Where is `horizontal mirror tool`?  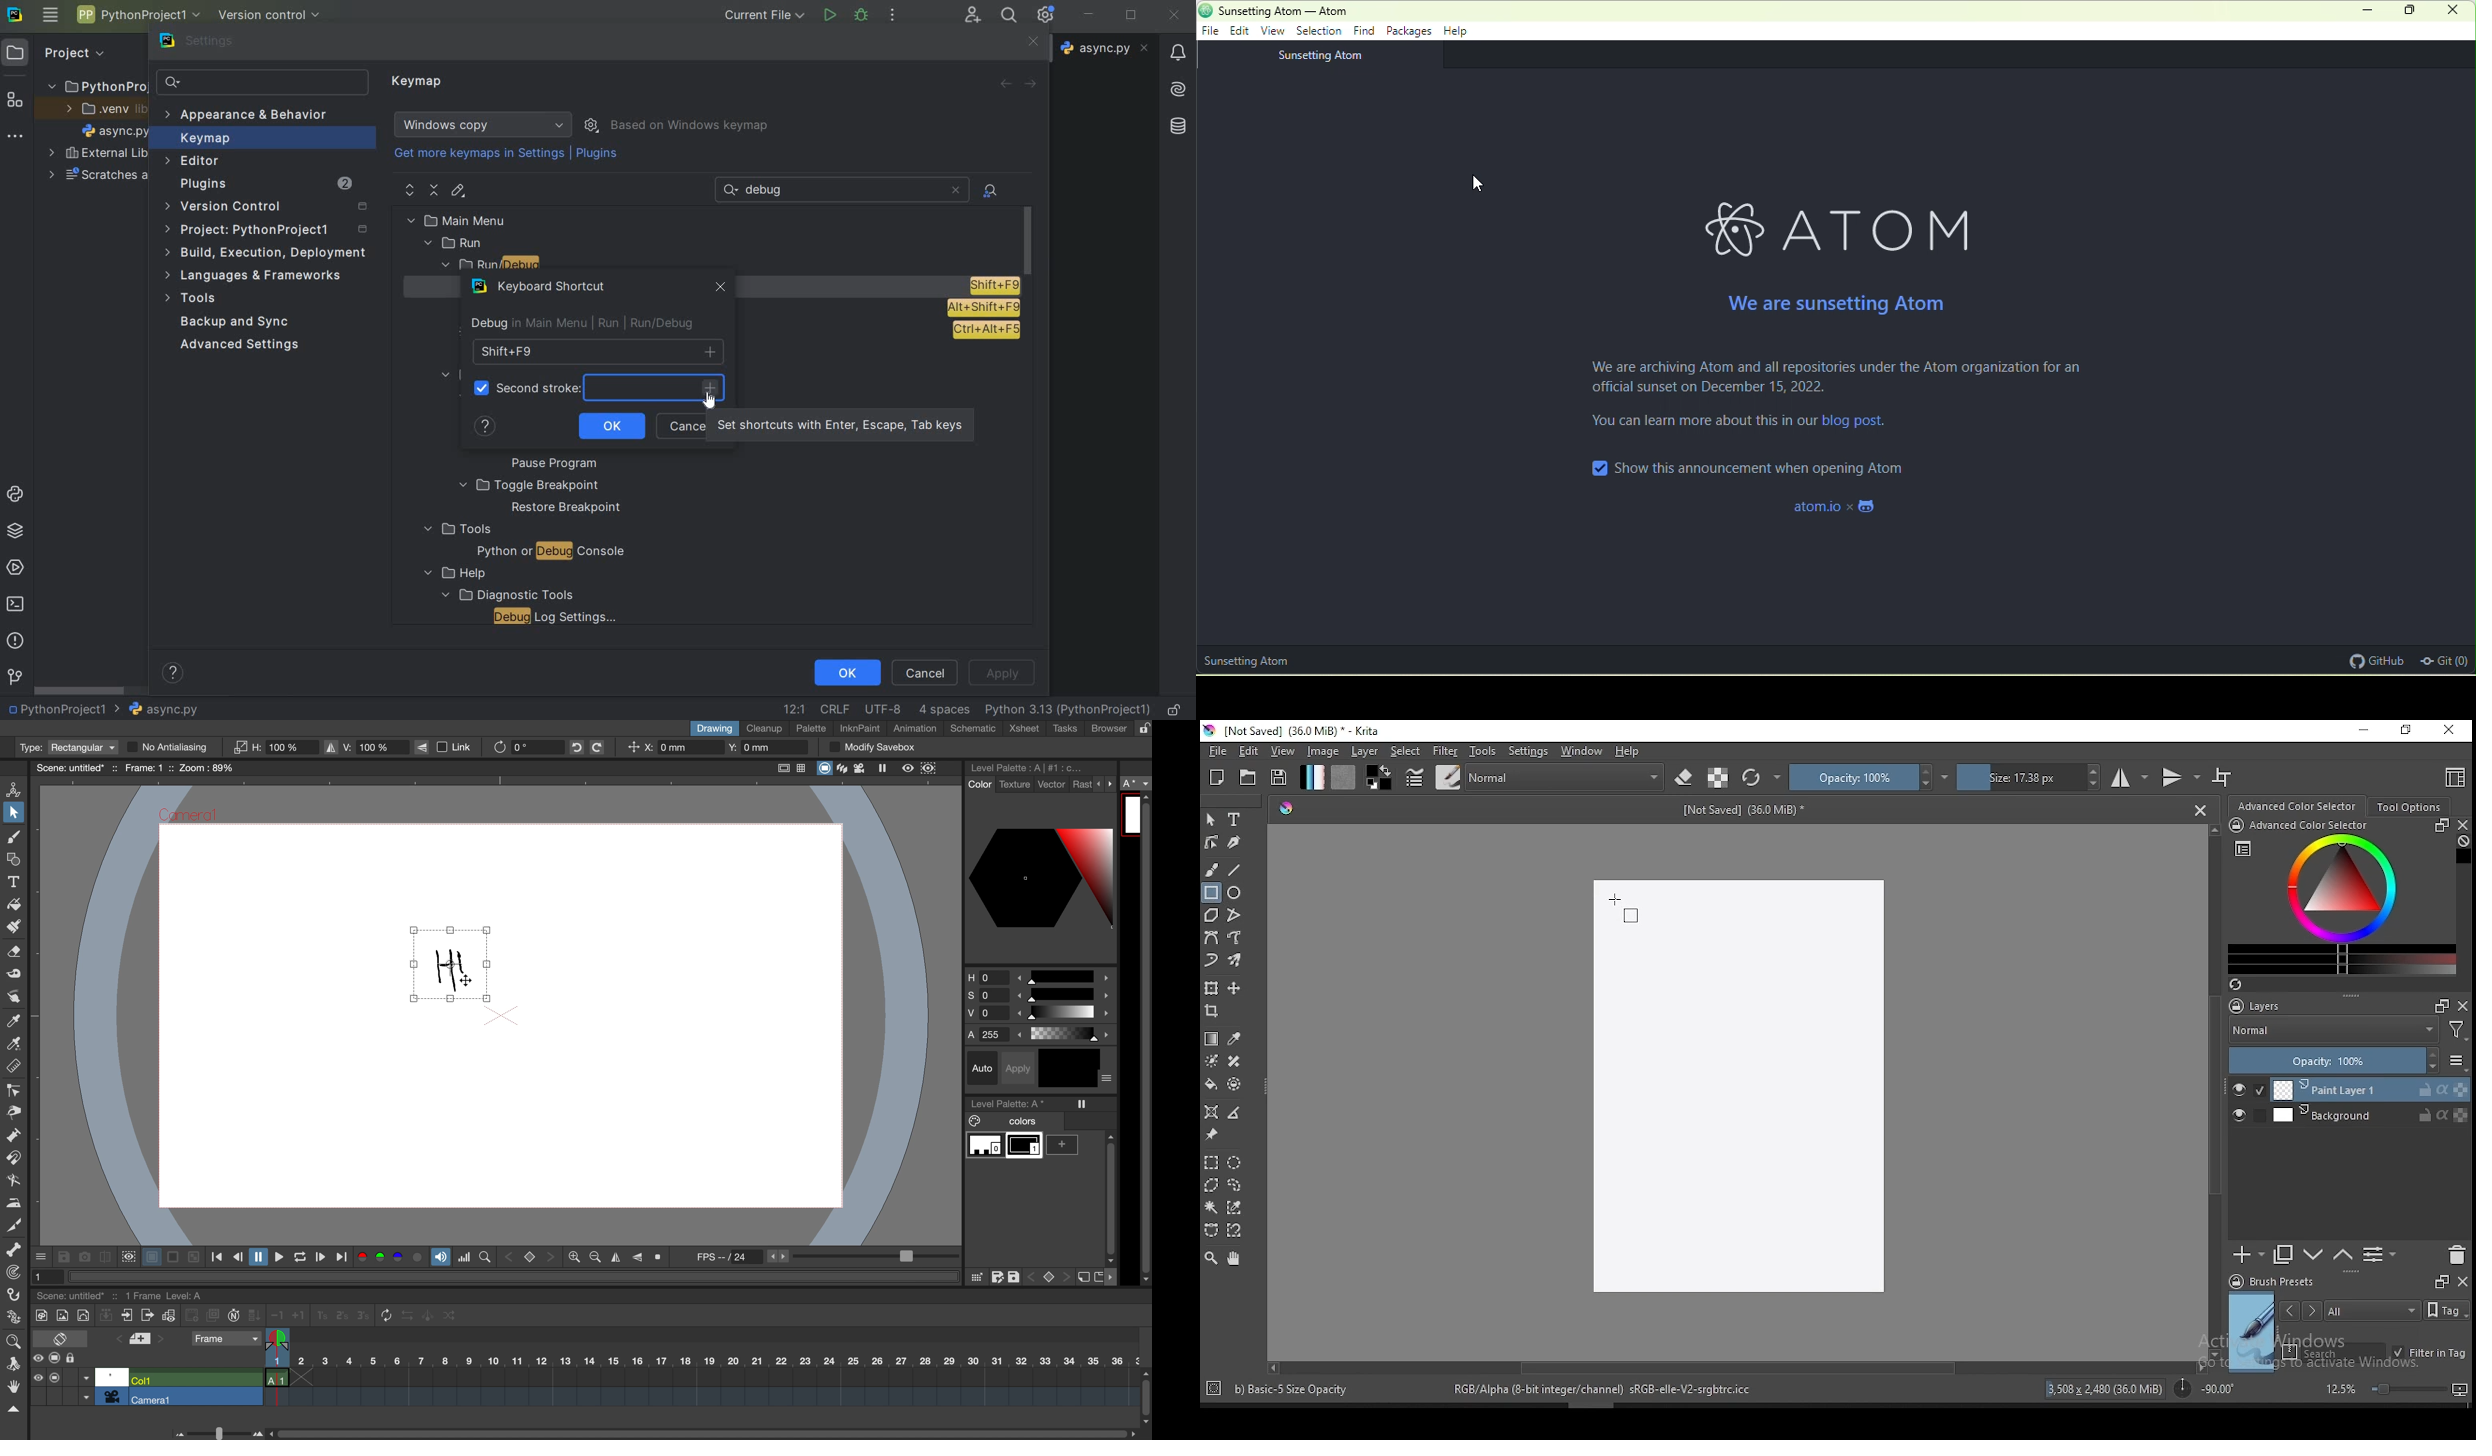 horizontal mirror tool is located at coordinates (2130, 777).